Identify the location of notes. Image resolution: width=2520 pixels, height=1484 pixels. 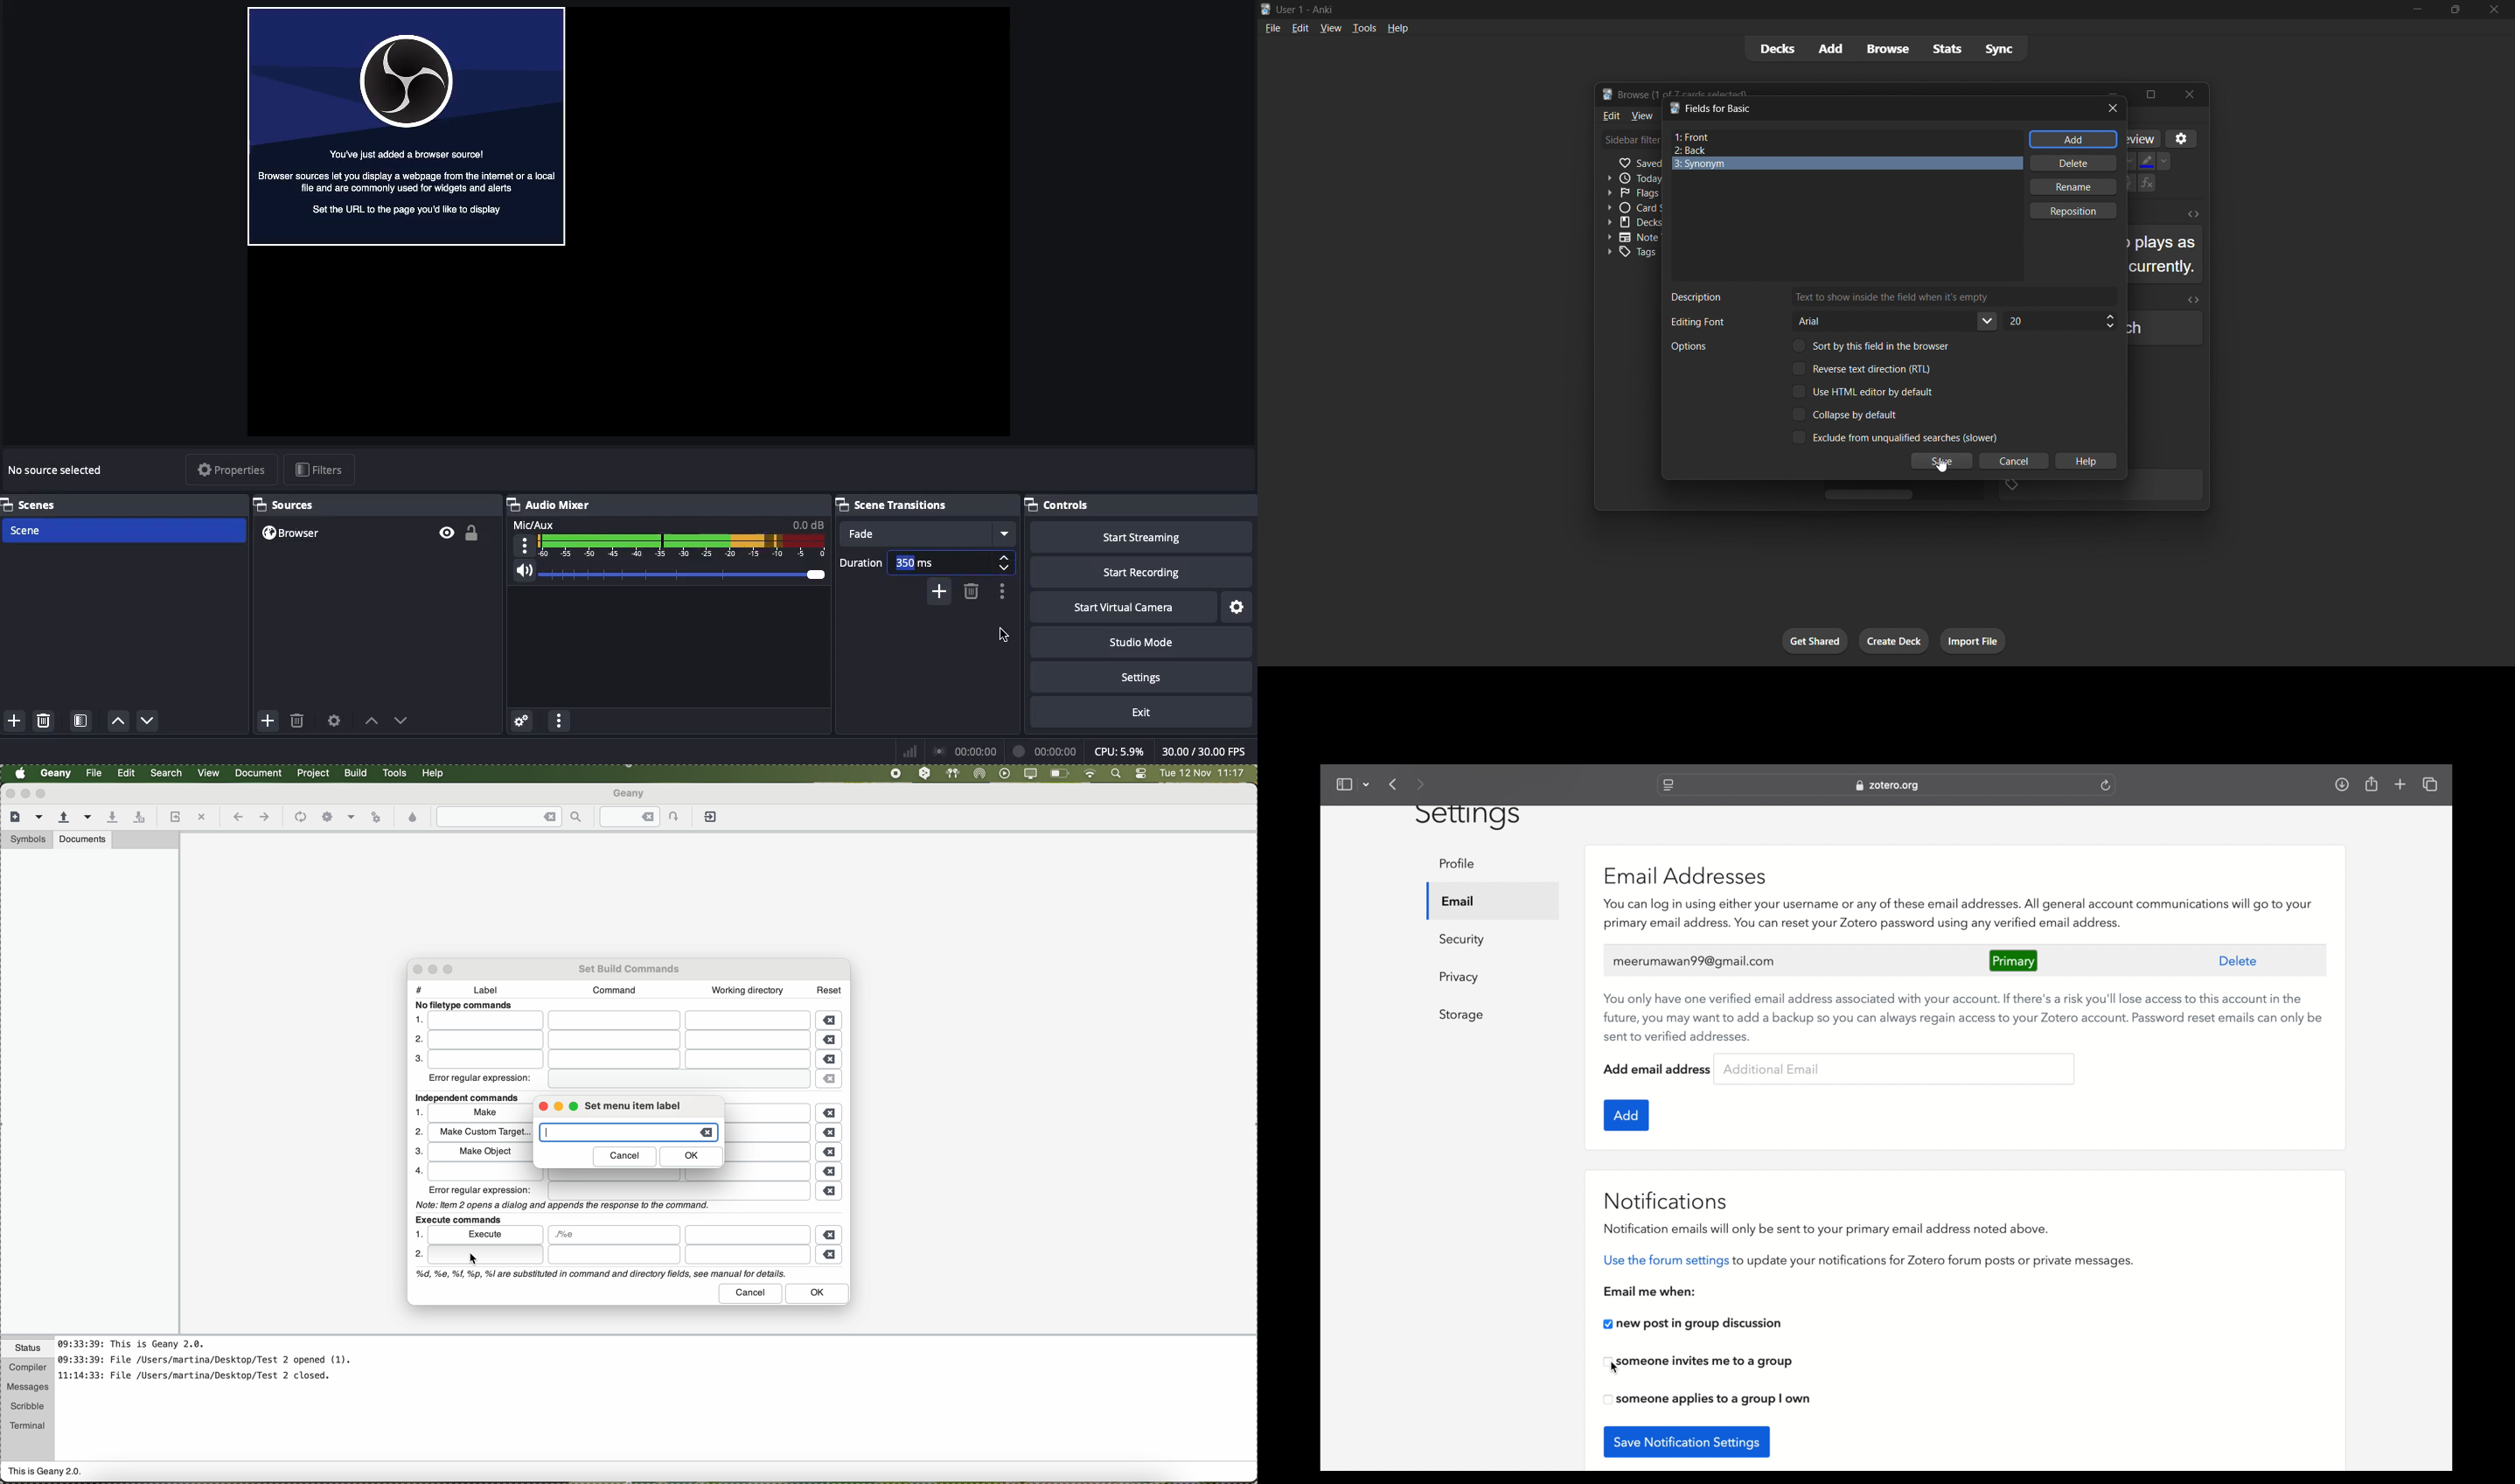
(217, 1365).